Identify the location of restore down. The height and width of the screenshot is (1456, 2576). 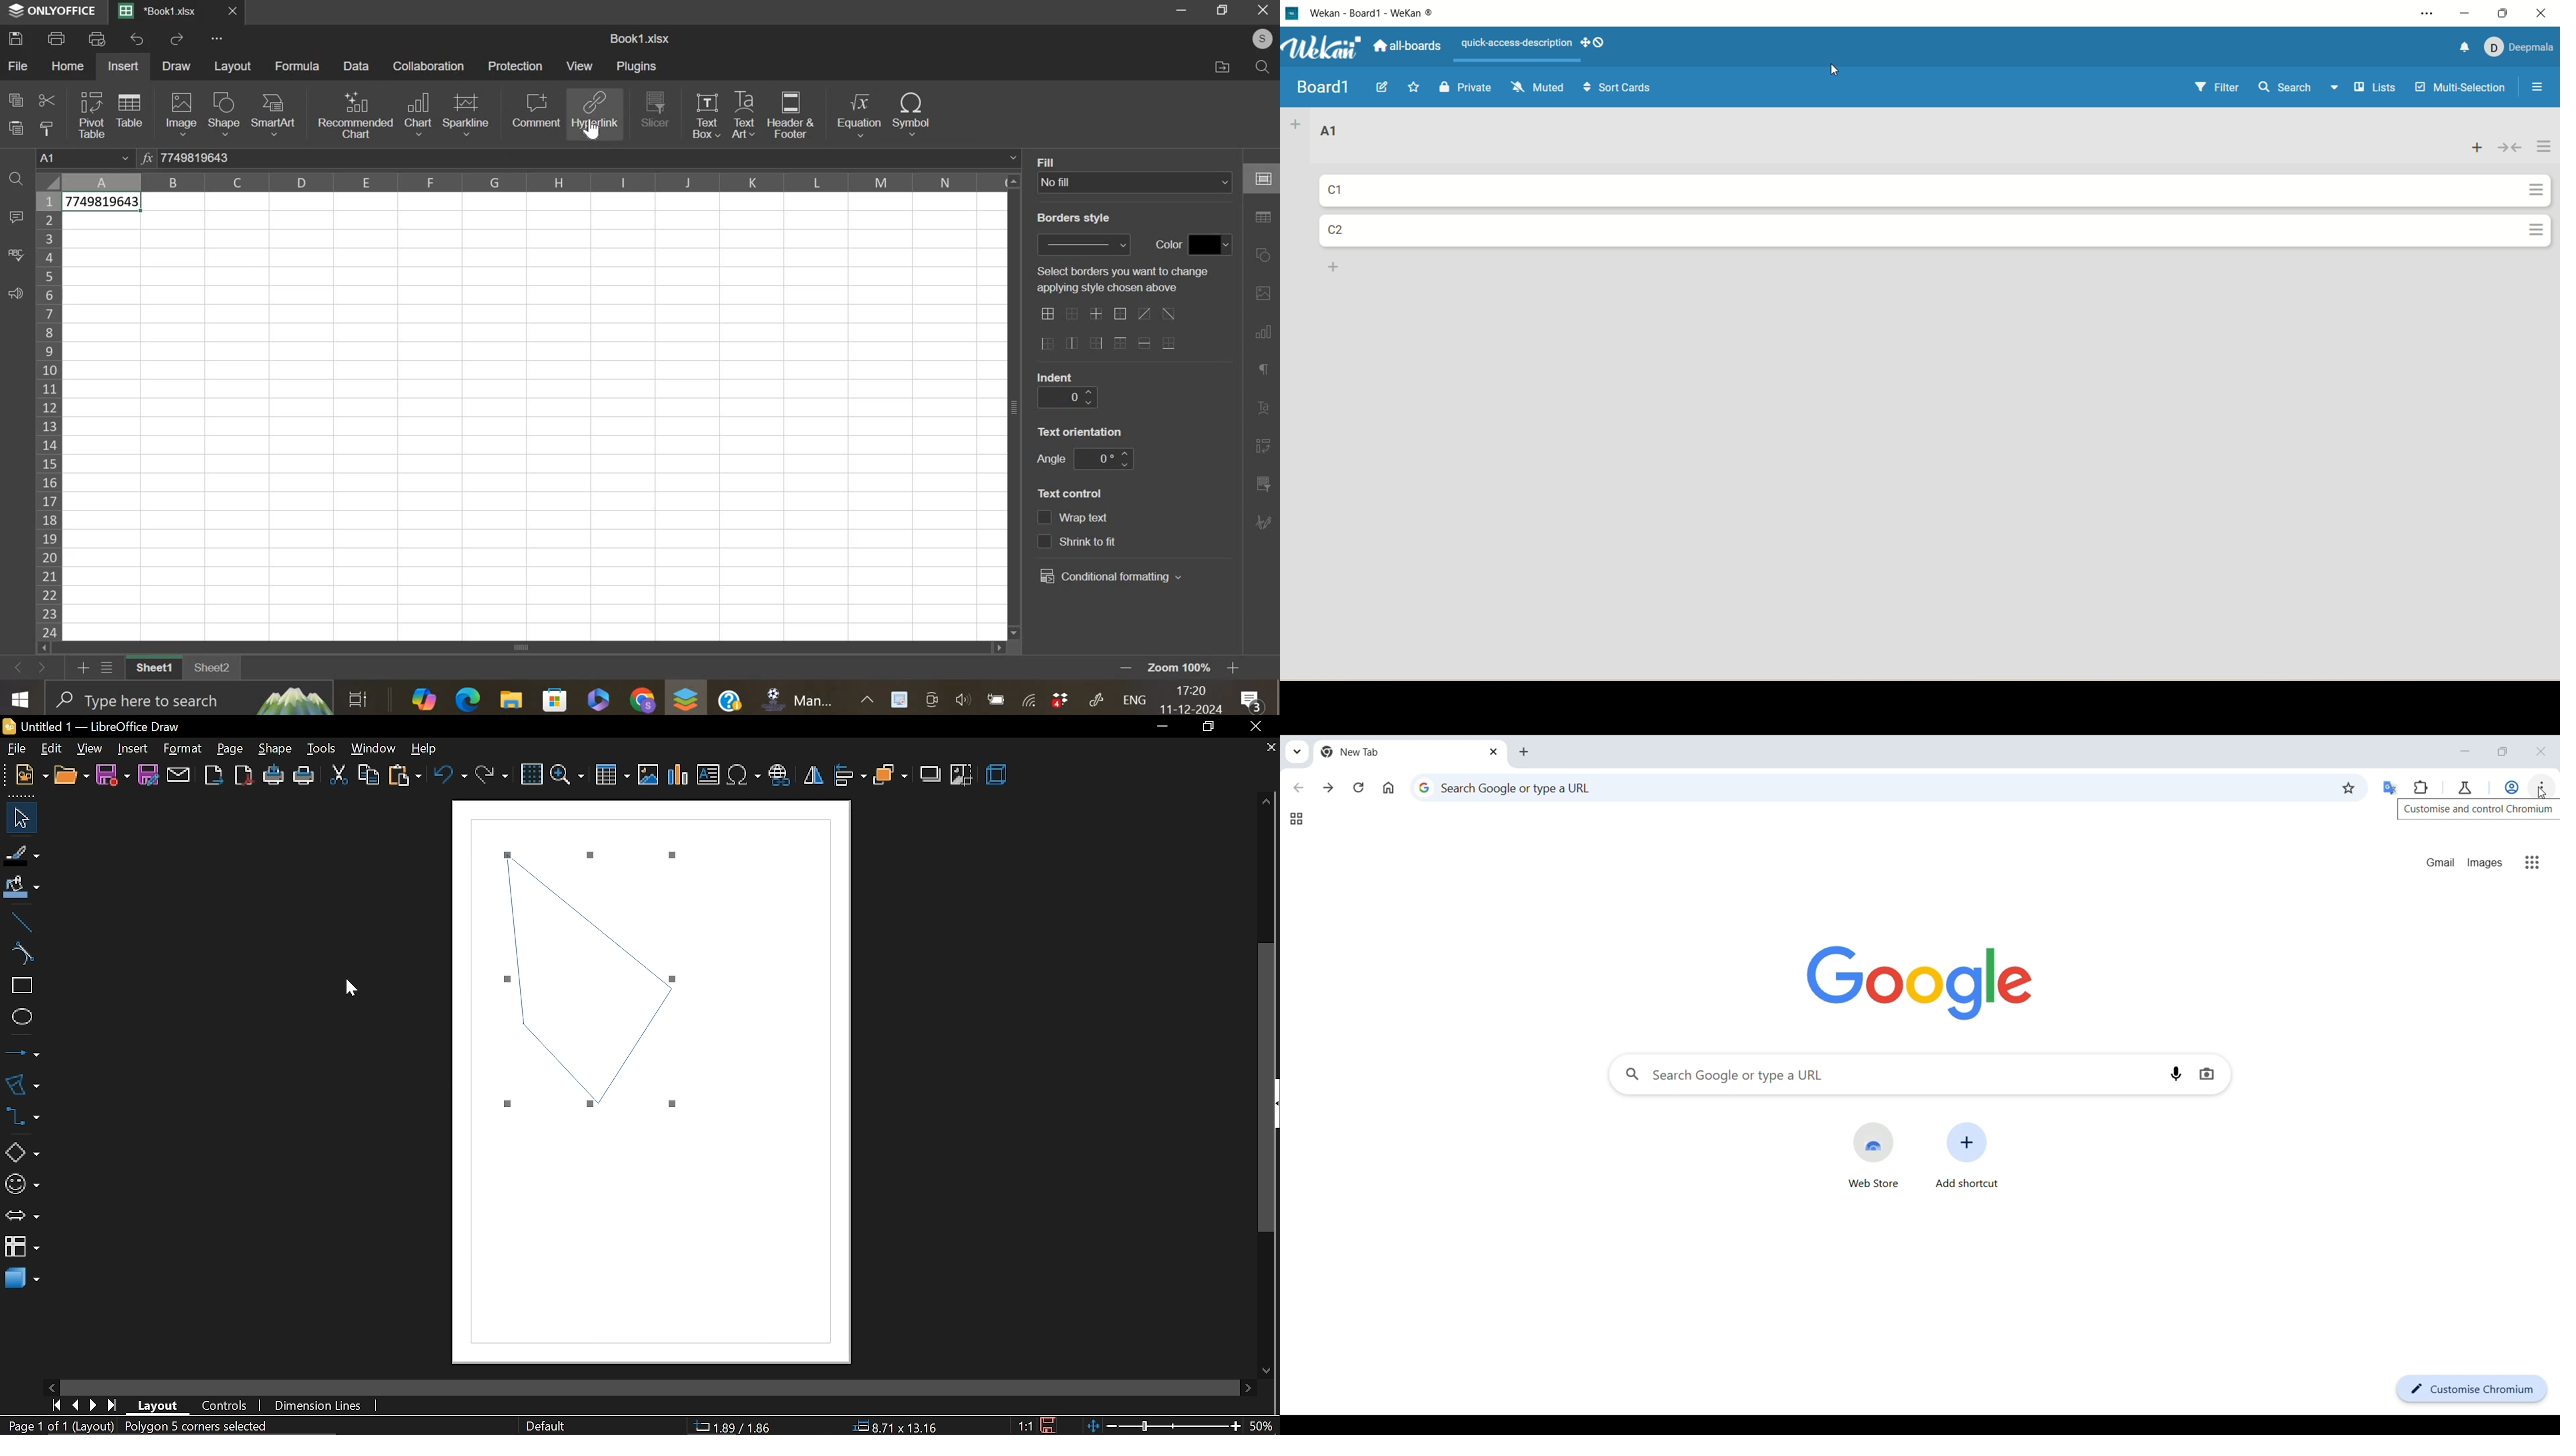
(1209, 726).